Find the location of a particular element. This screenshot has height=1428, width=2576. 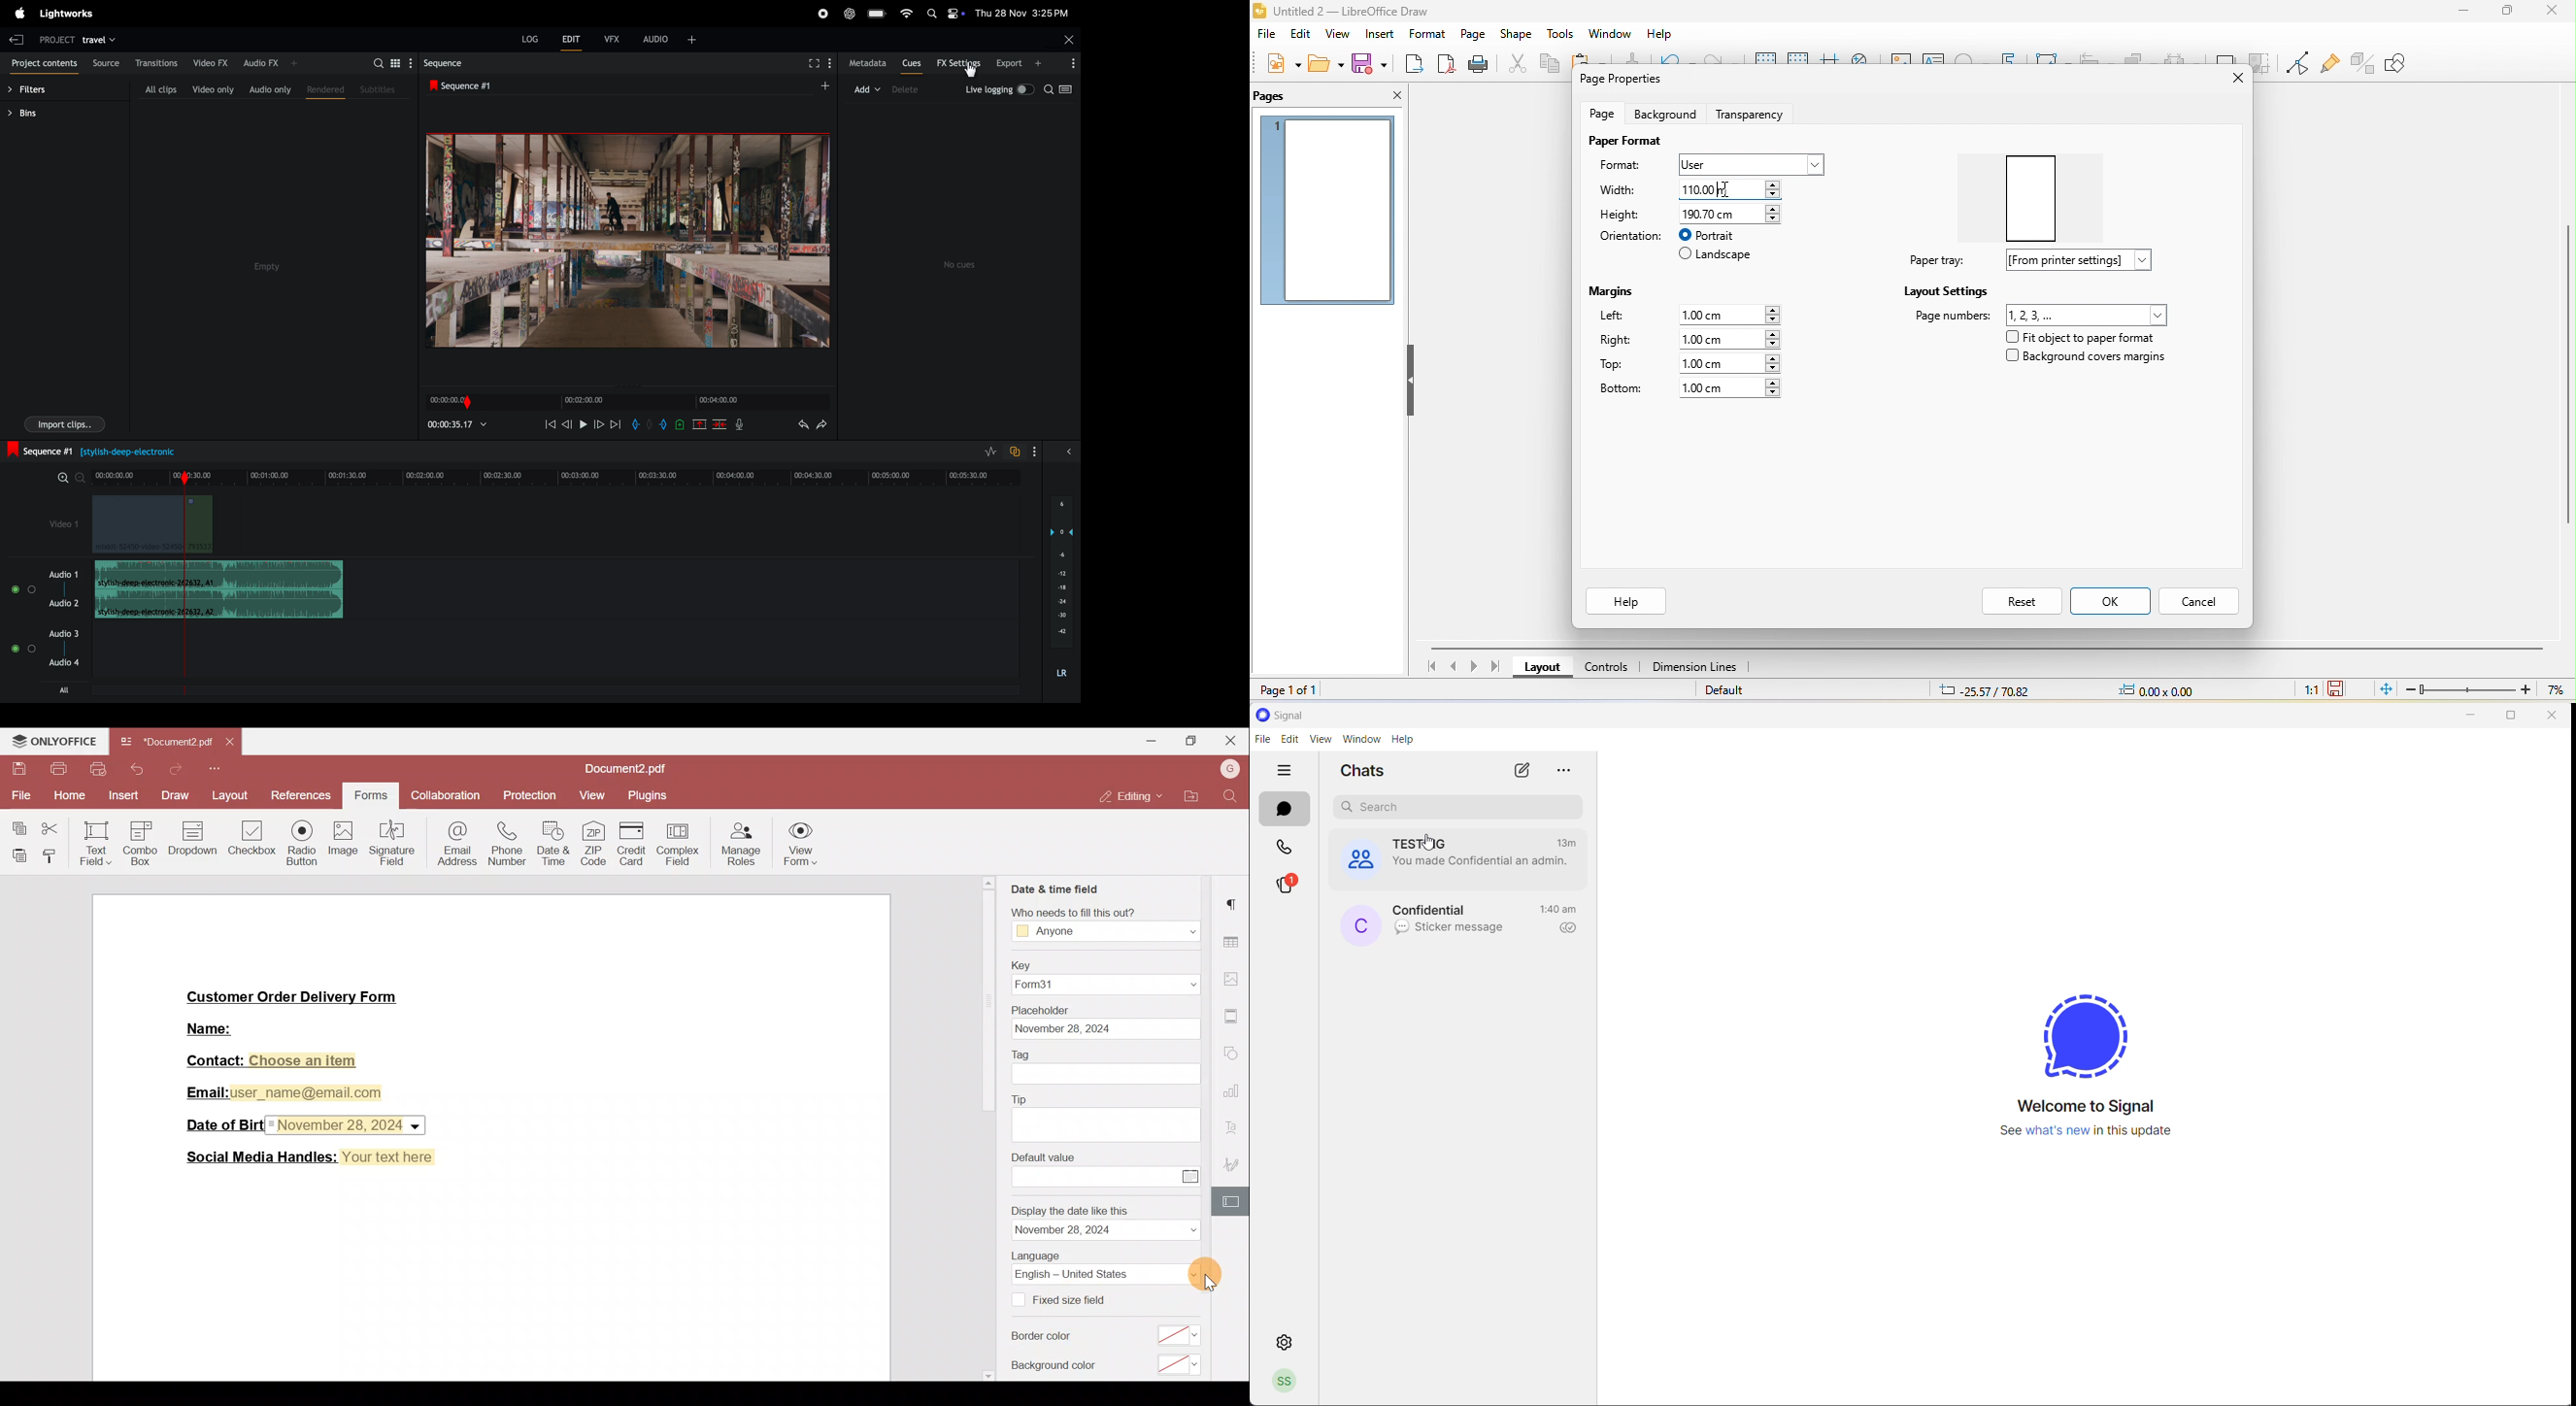

paper tray is located at coordinates (1934, 260).